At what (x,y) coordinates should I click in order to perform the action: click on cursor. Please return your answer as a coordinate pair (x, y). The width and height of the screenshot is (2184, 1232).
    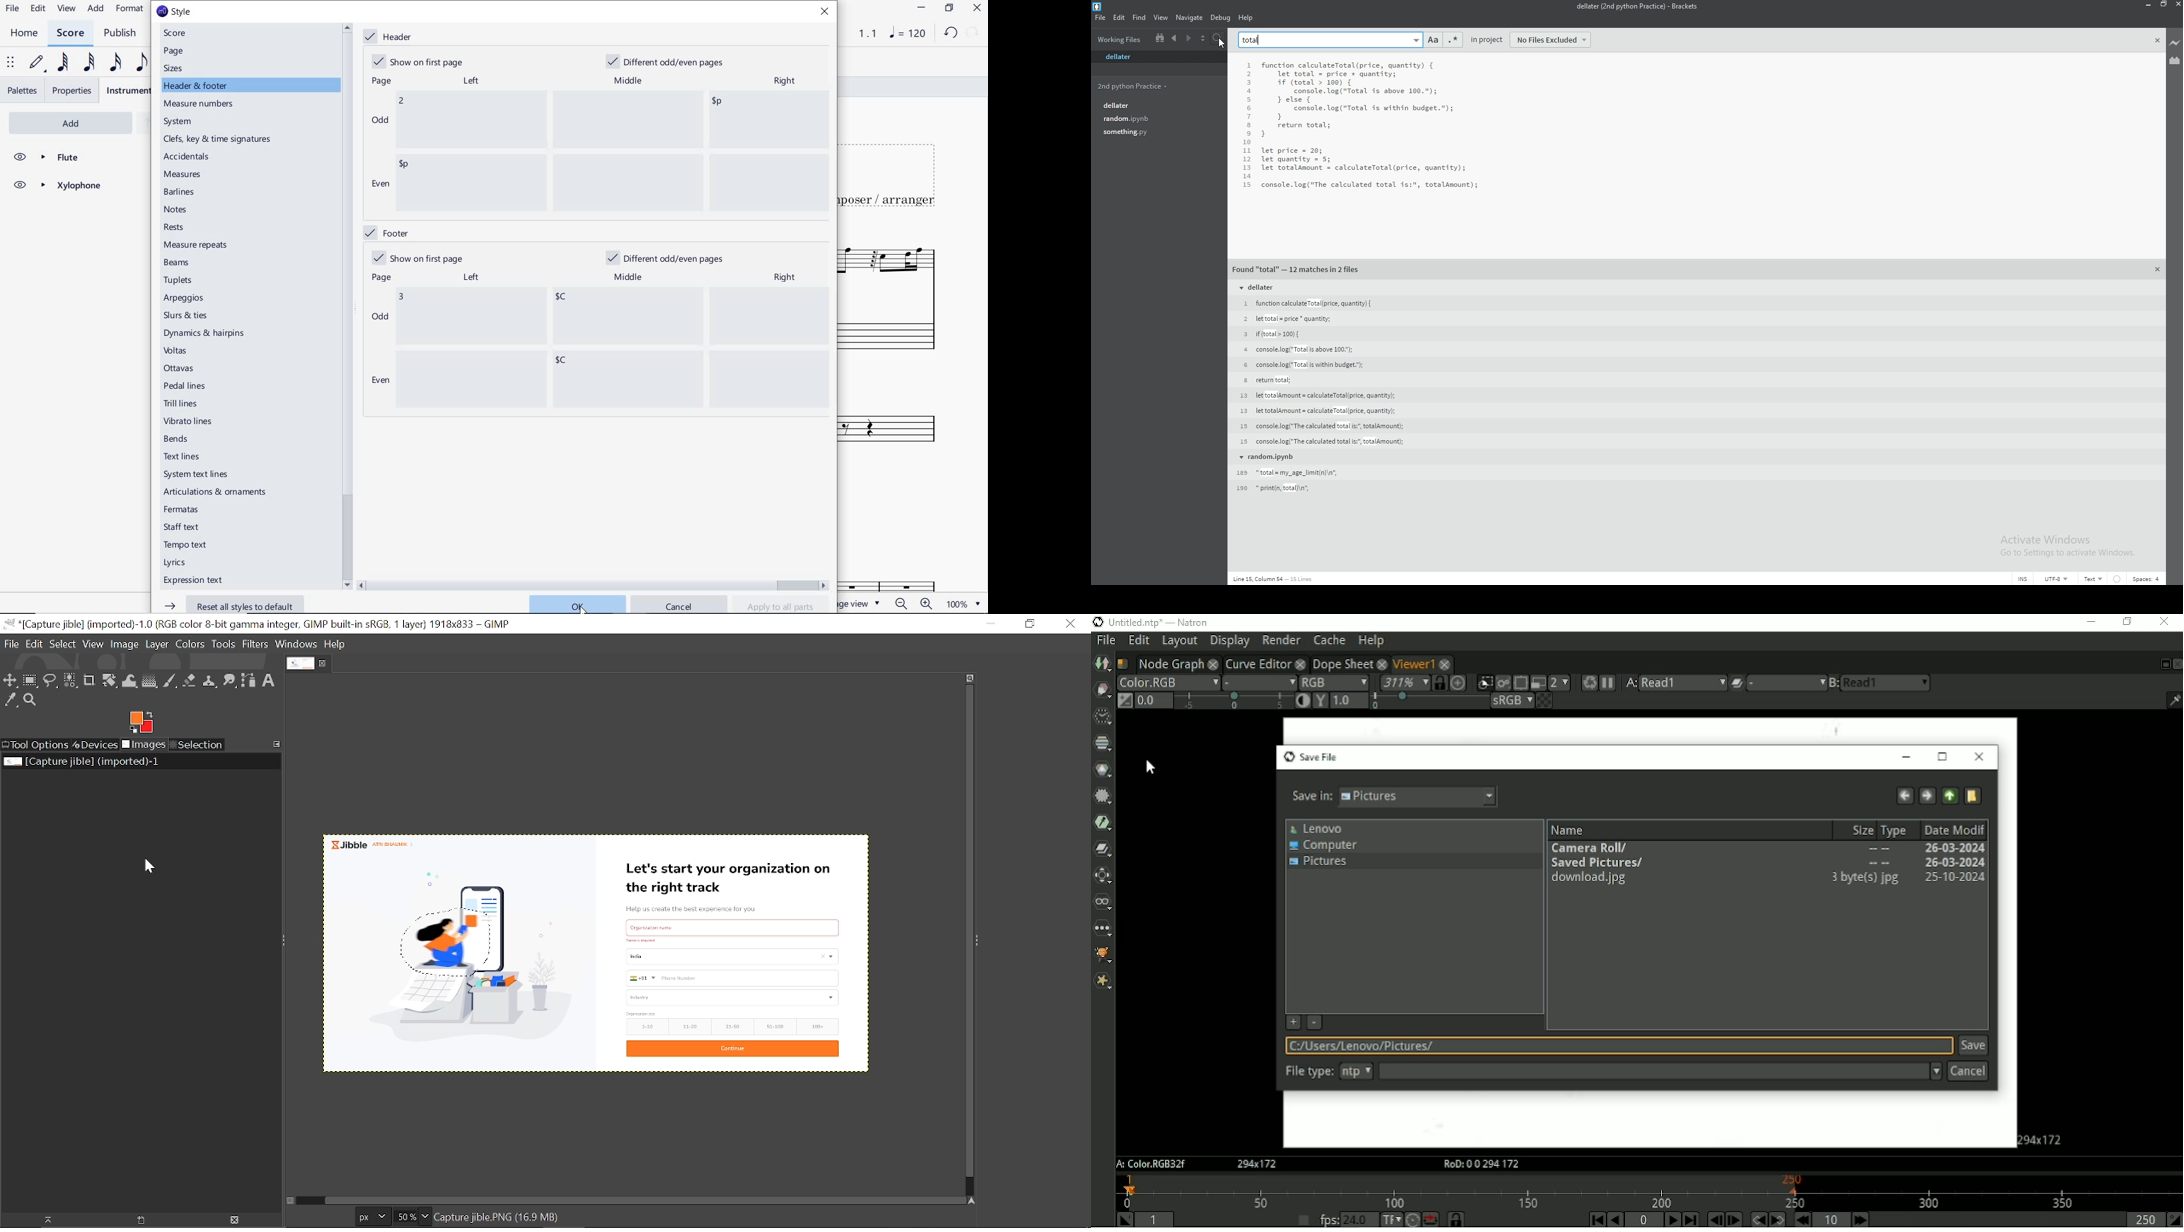
    Looking at the image, I should click on (586, 608).